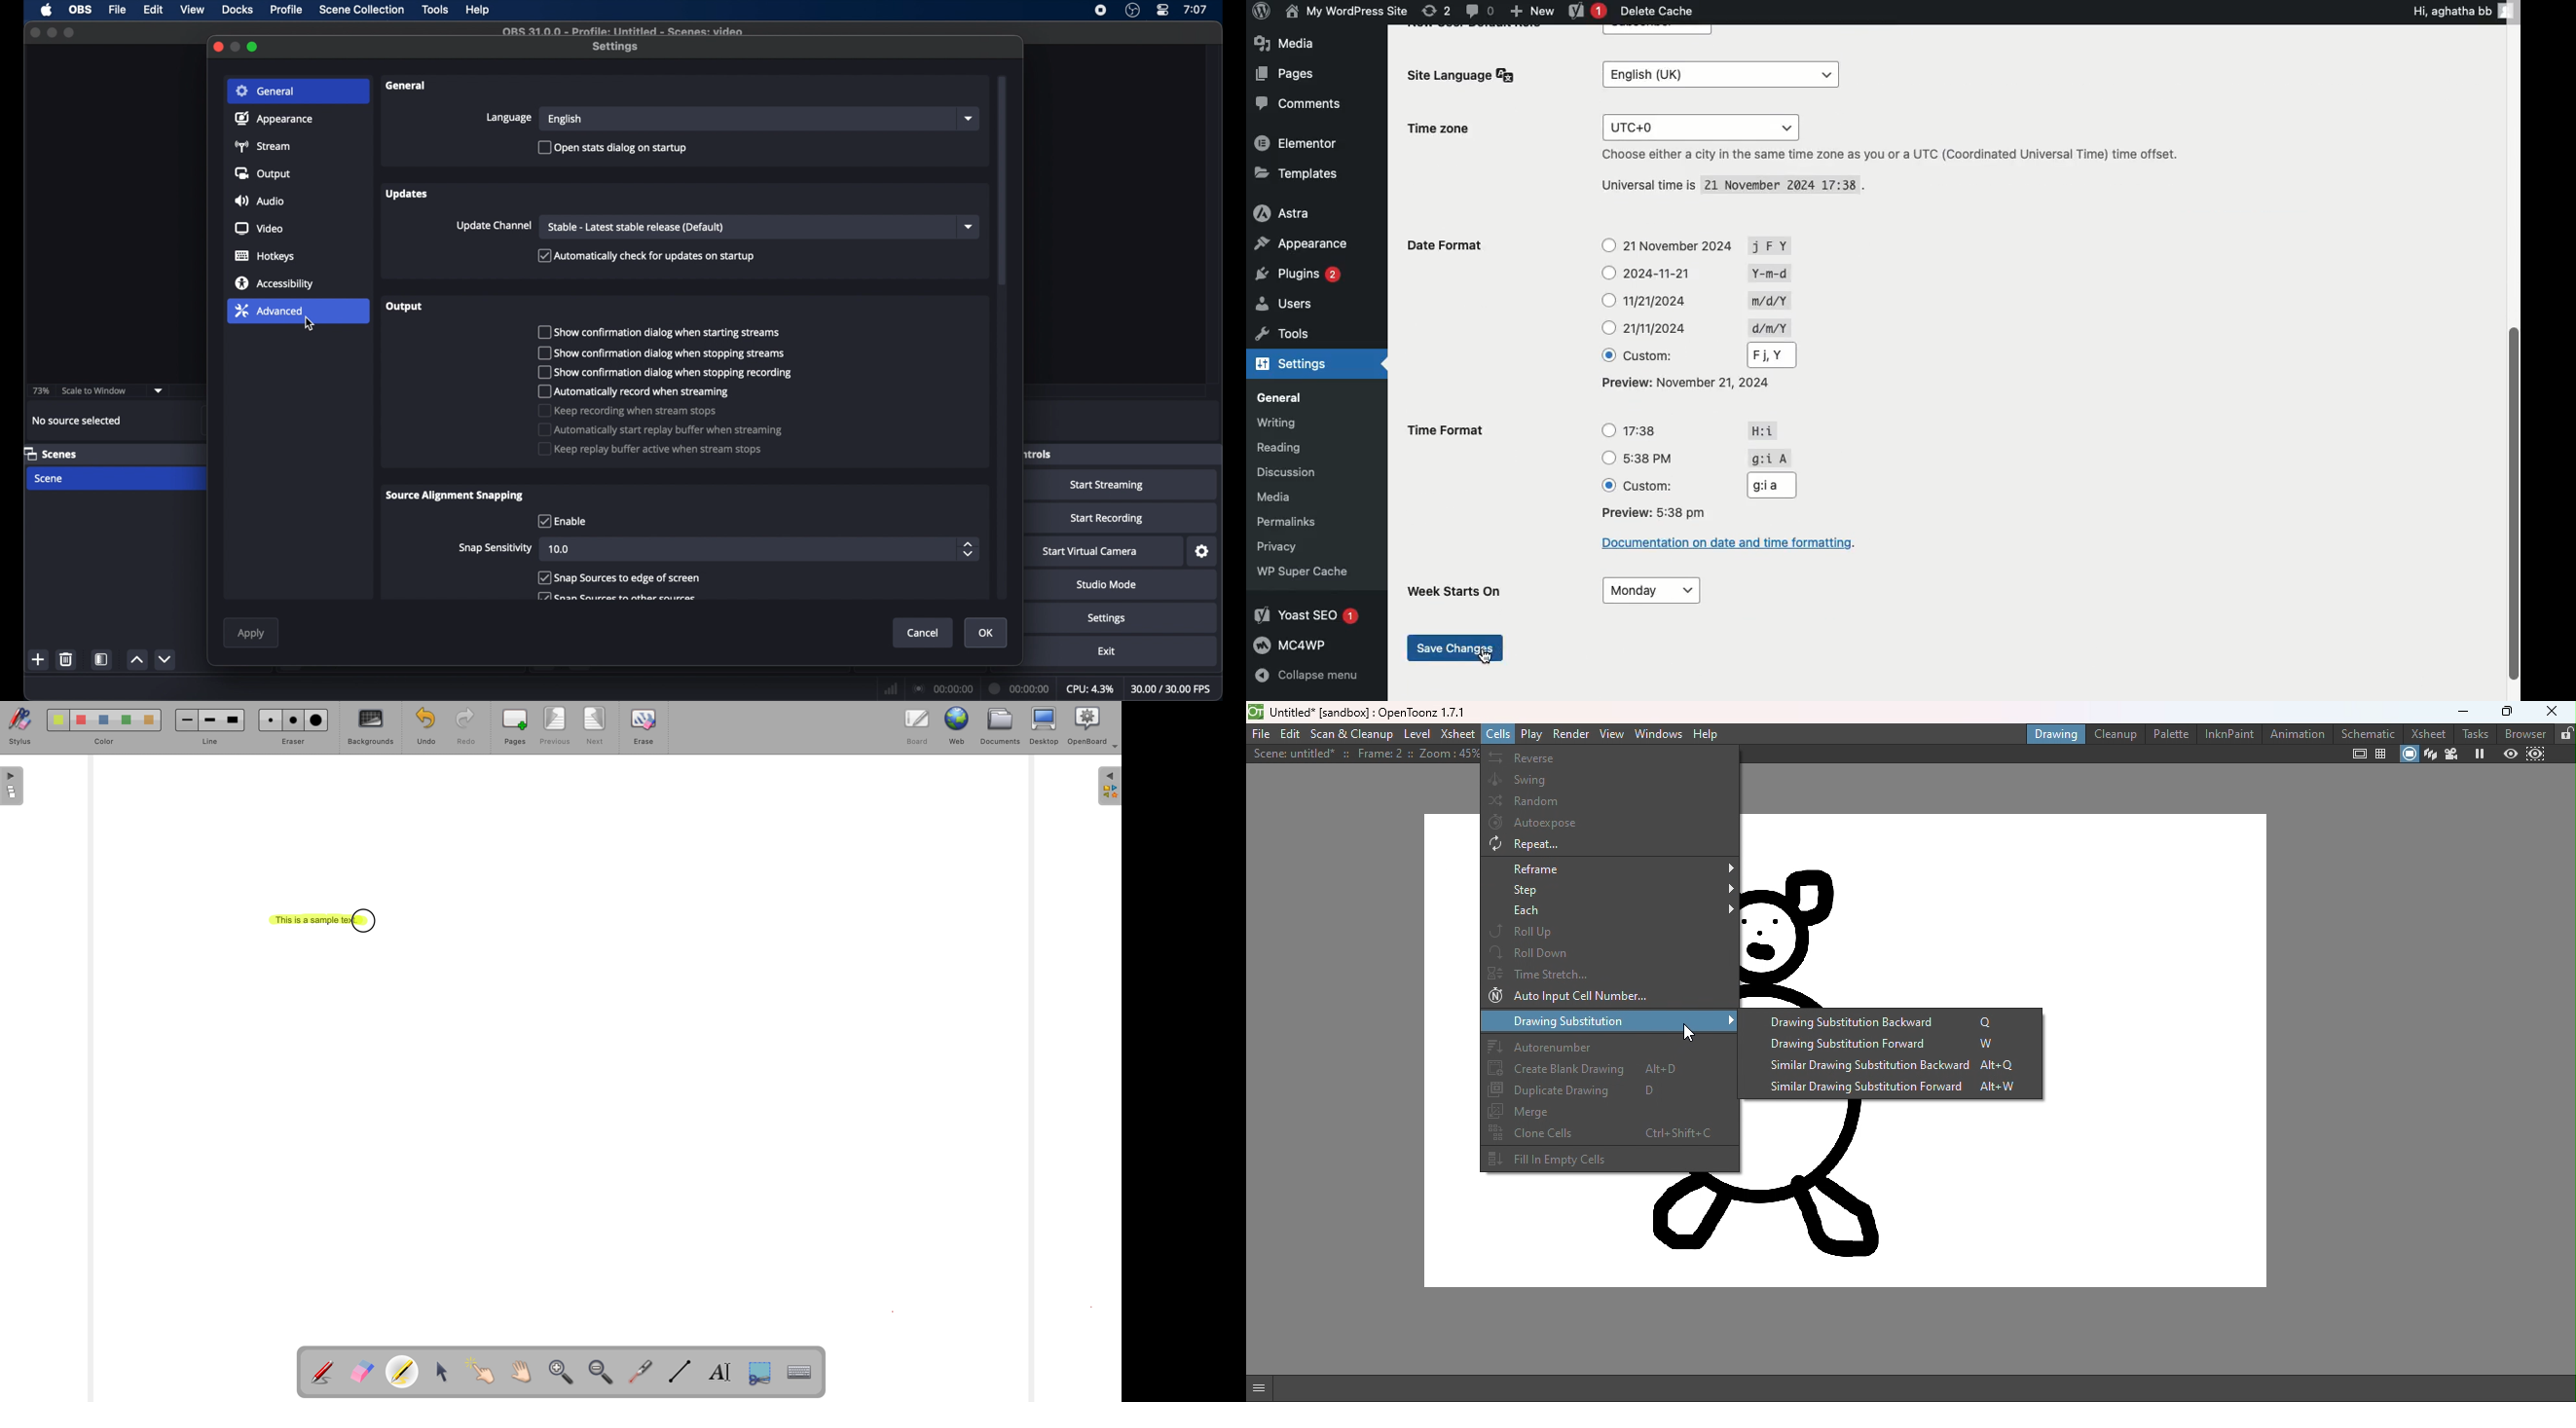  What do you see at coordinates (40, 391) in the screenshot?
I see `73%` at bounding box center [40, 391].